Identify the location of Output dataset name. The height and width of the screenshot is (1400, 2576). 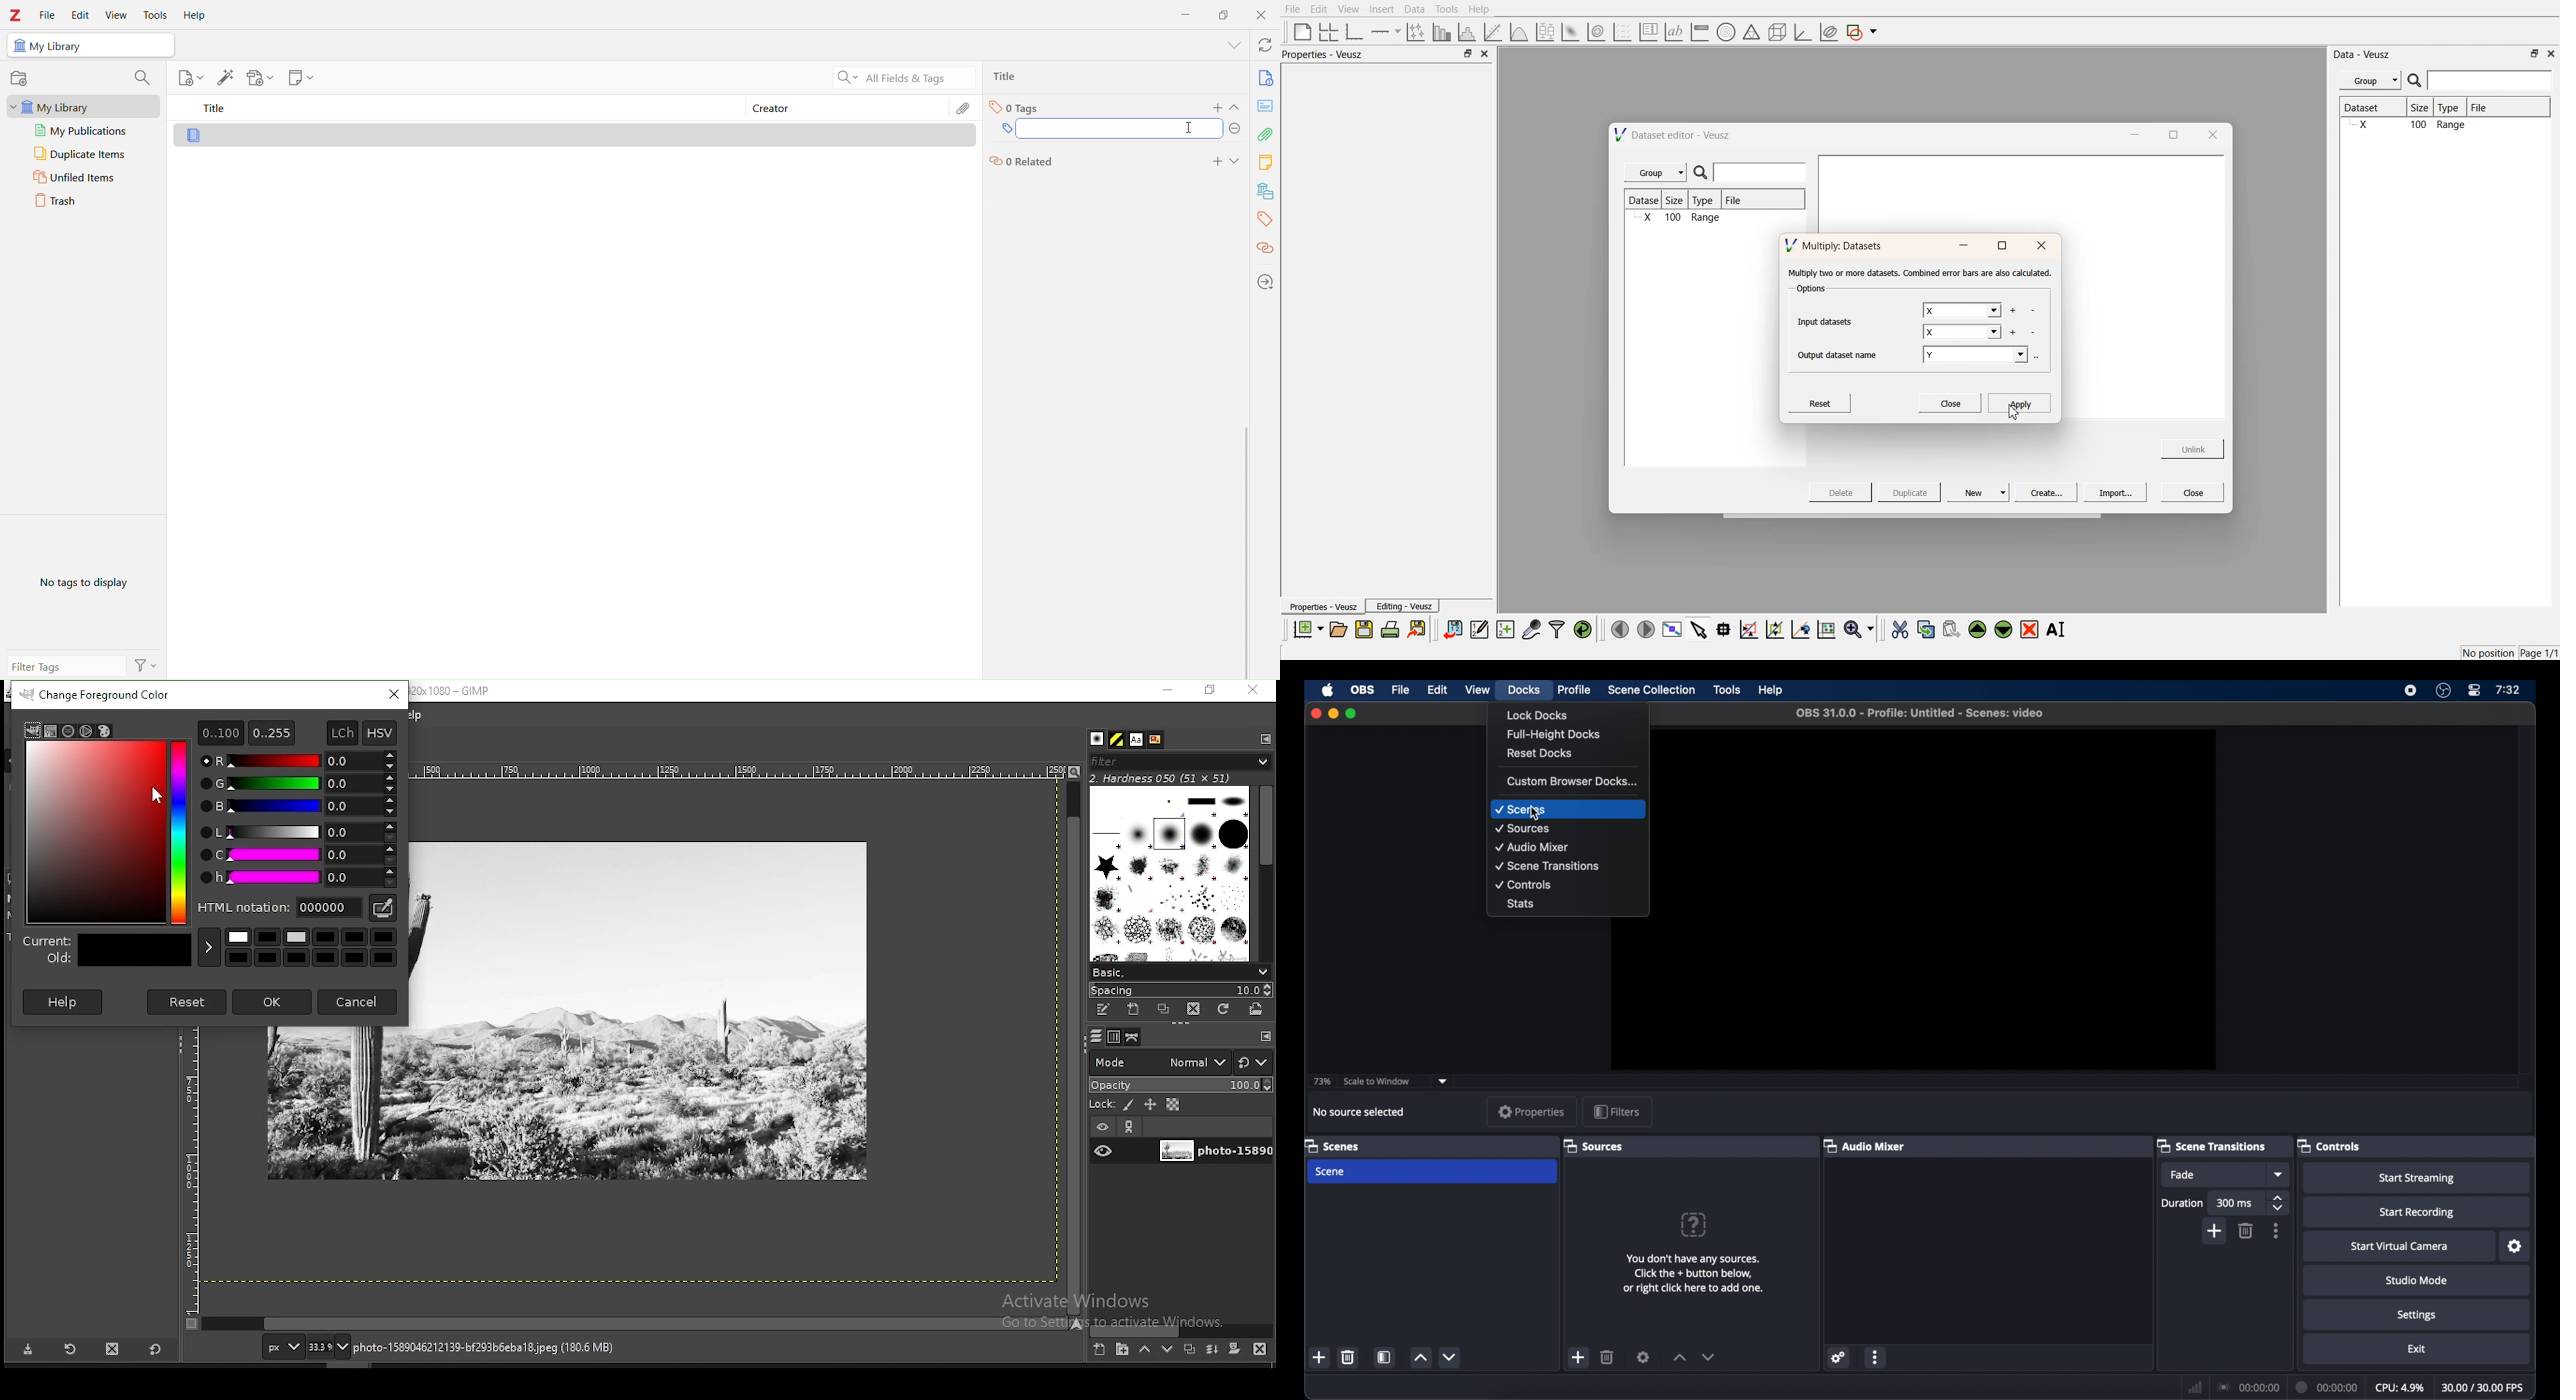
(1842, 353).